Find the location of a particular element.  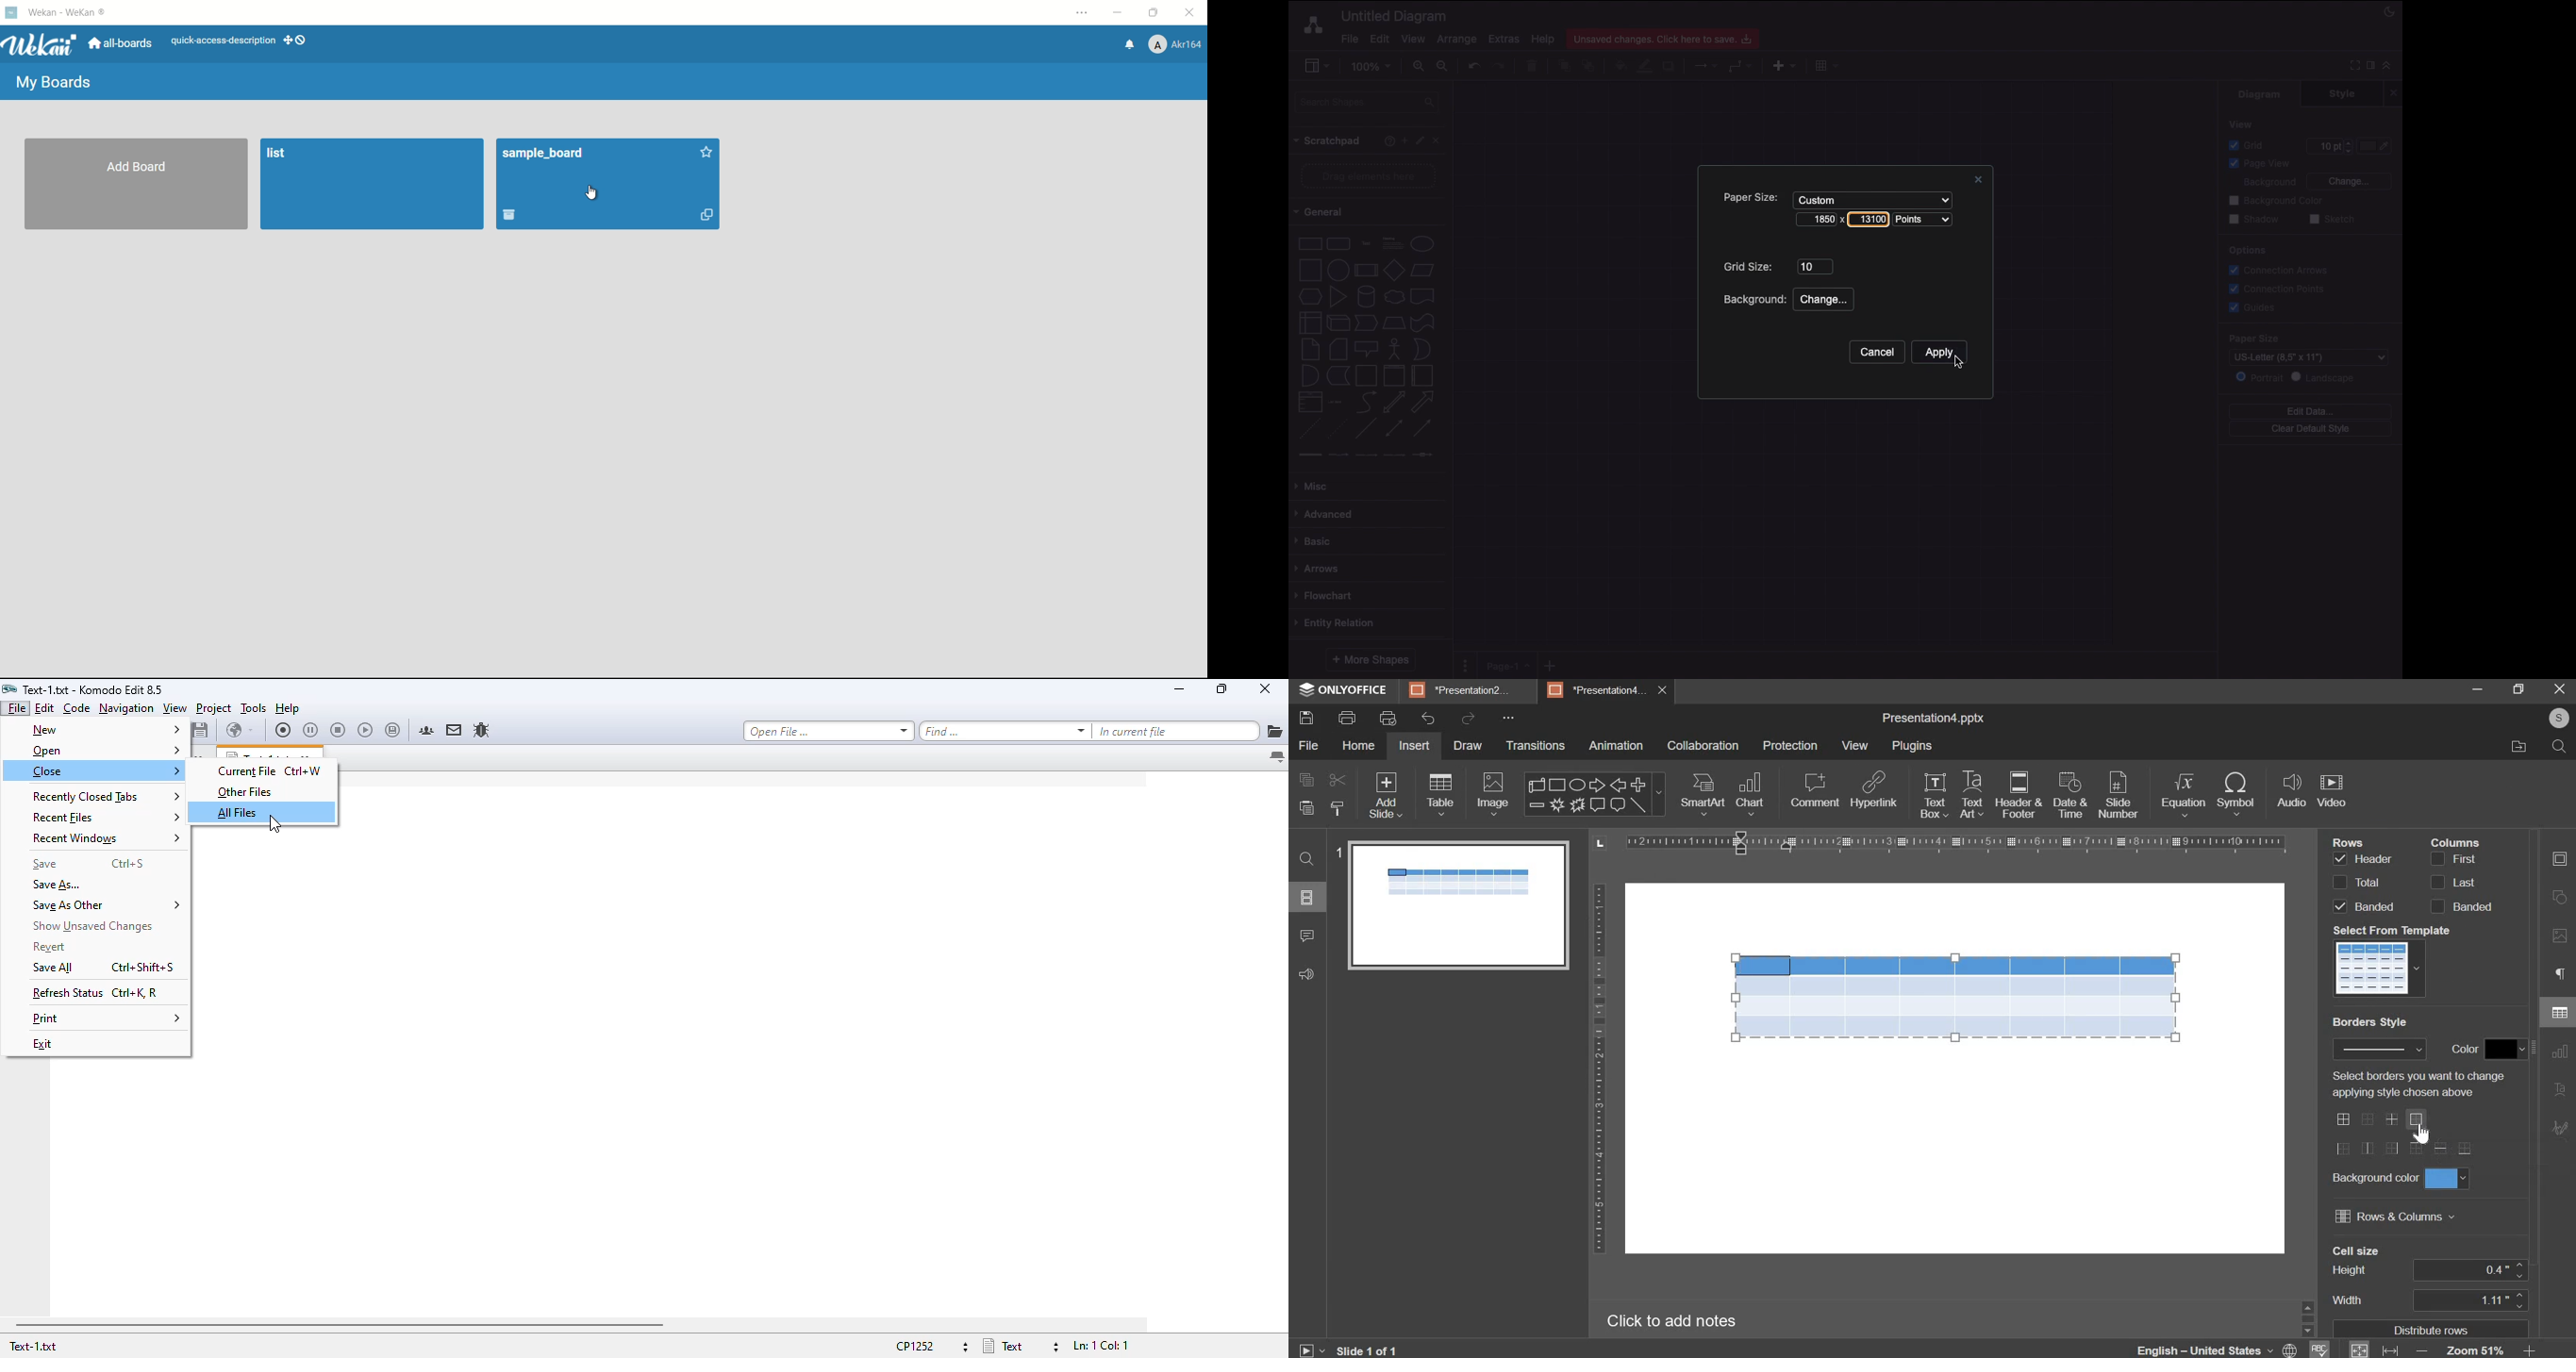

US-Letter (8.5" x 11") is located at coordinates (2305, 357).